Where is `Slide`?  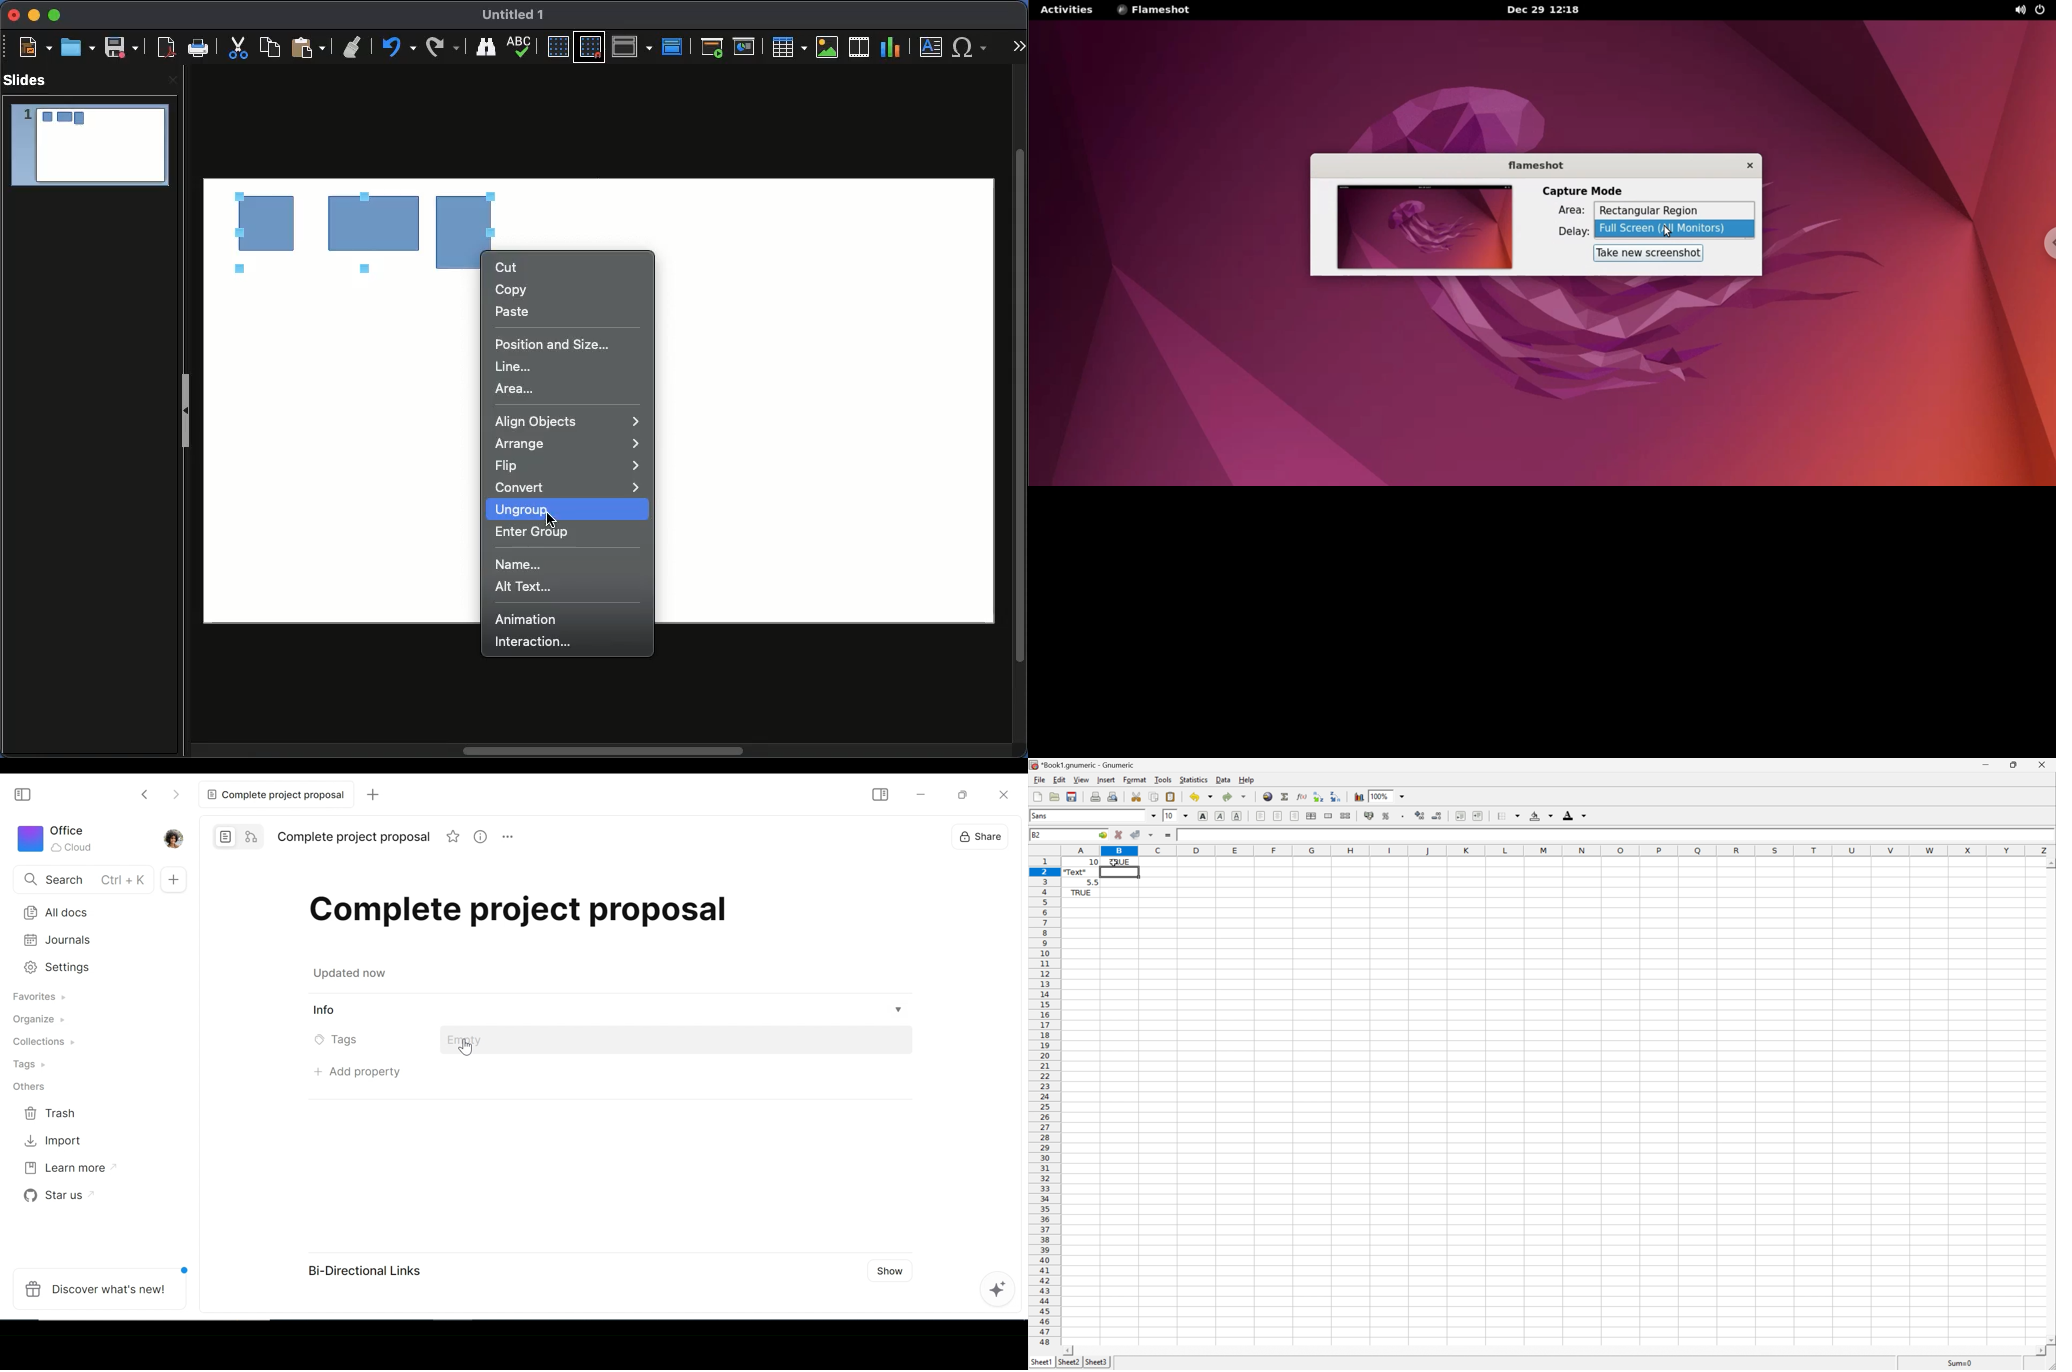 Slide is located at coordinates (89, 145).